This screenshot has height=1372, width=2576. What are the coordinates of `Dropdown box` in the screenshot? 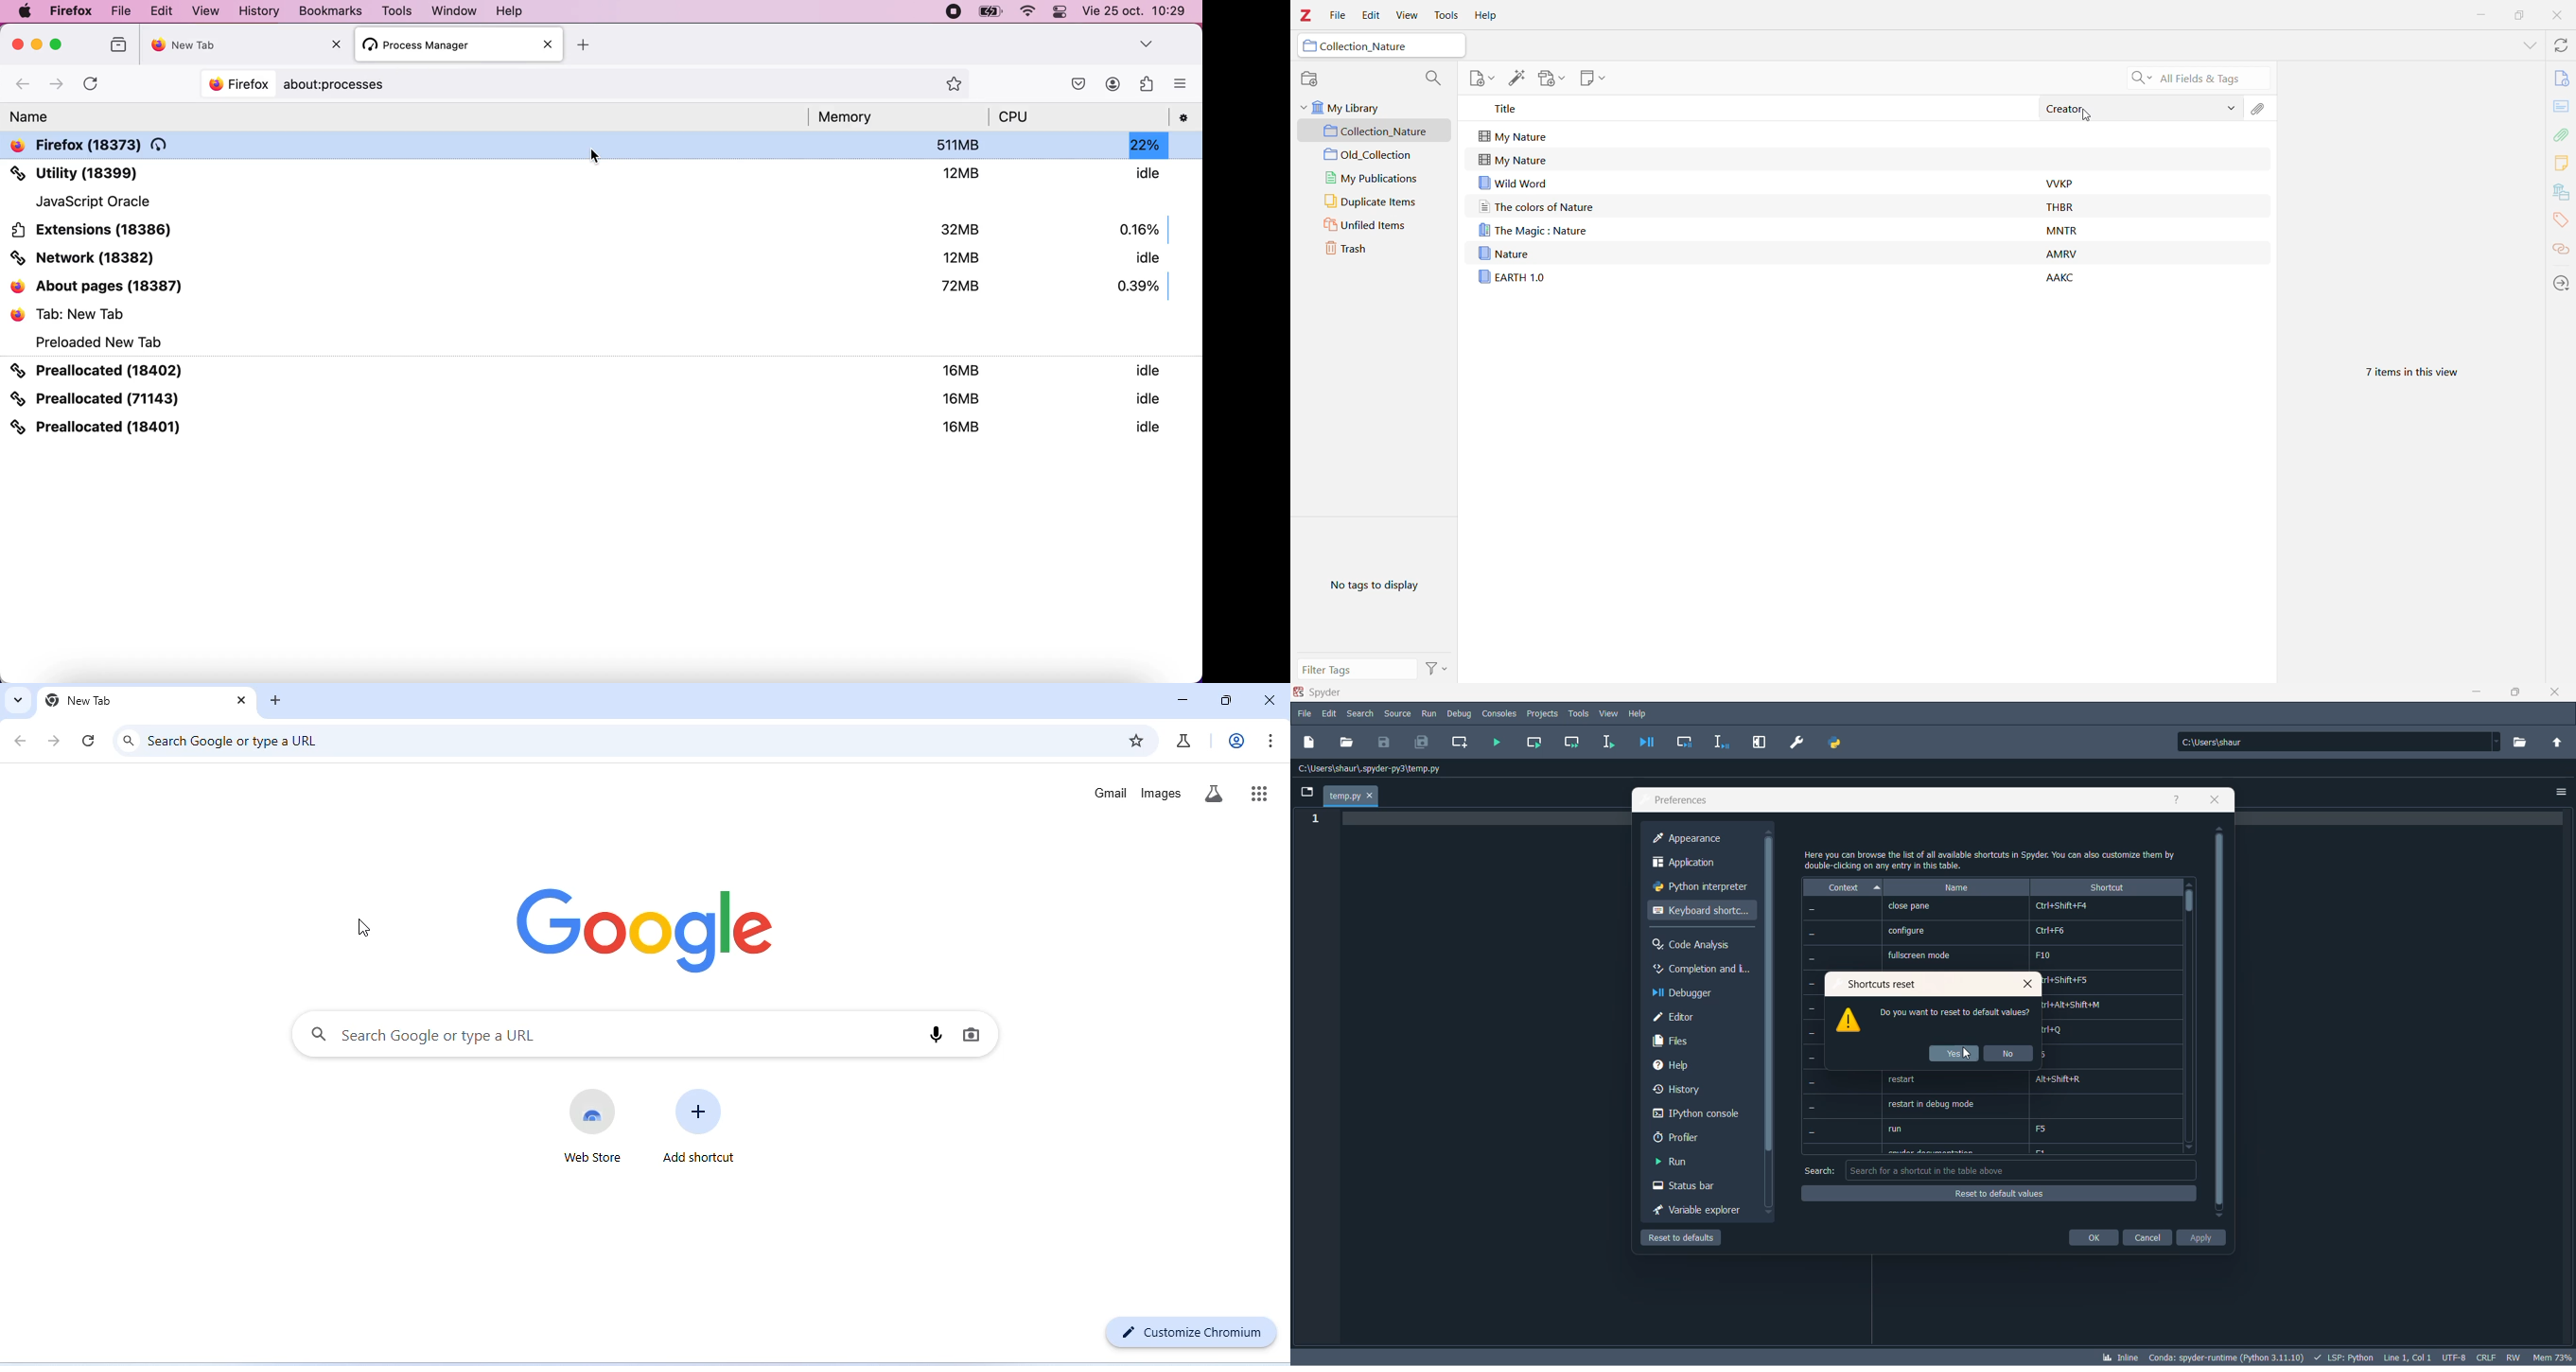 It's located at (1147, 43).